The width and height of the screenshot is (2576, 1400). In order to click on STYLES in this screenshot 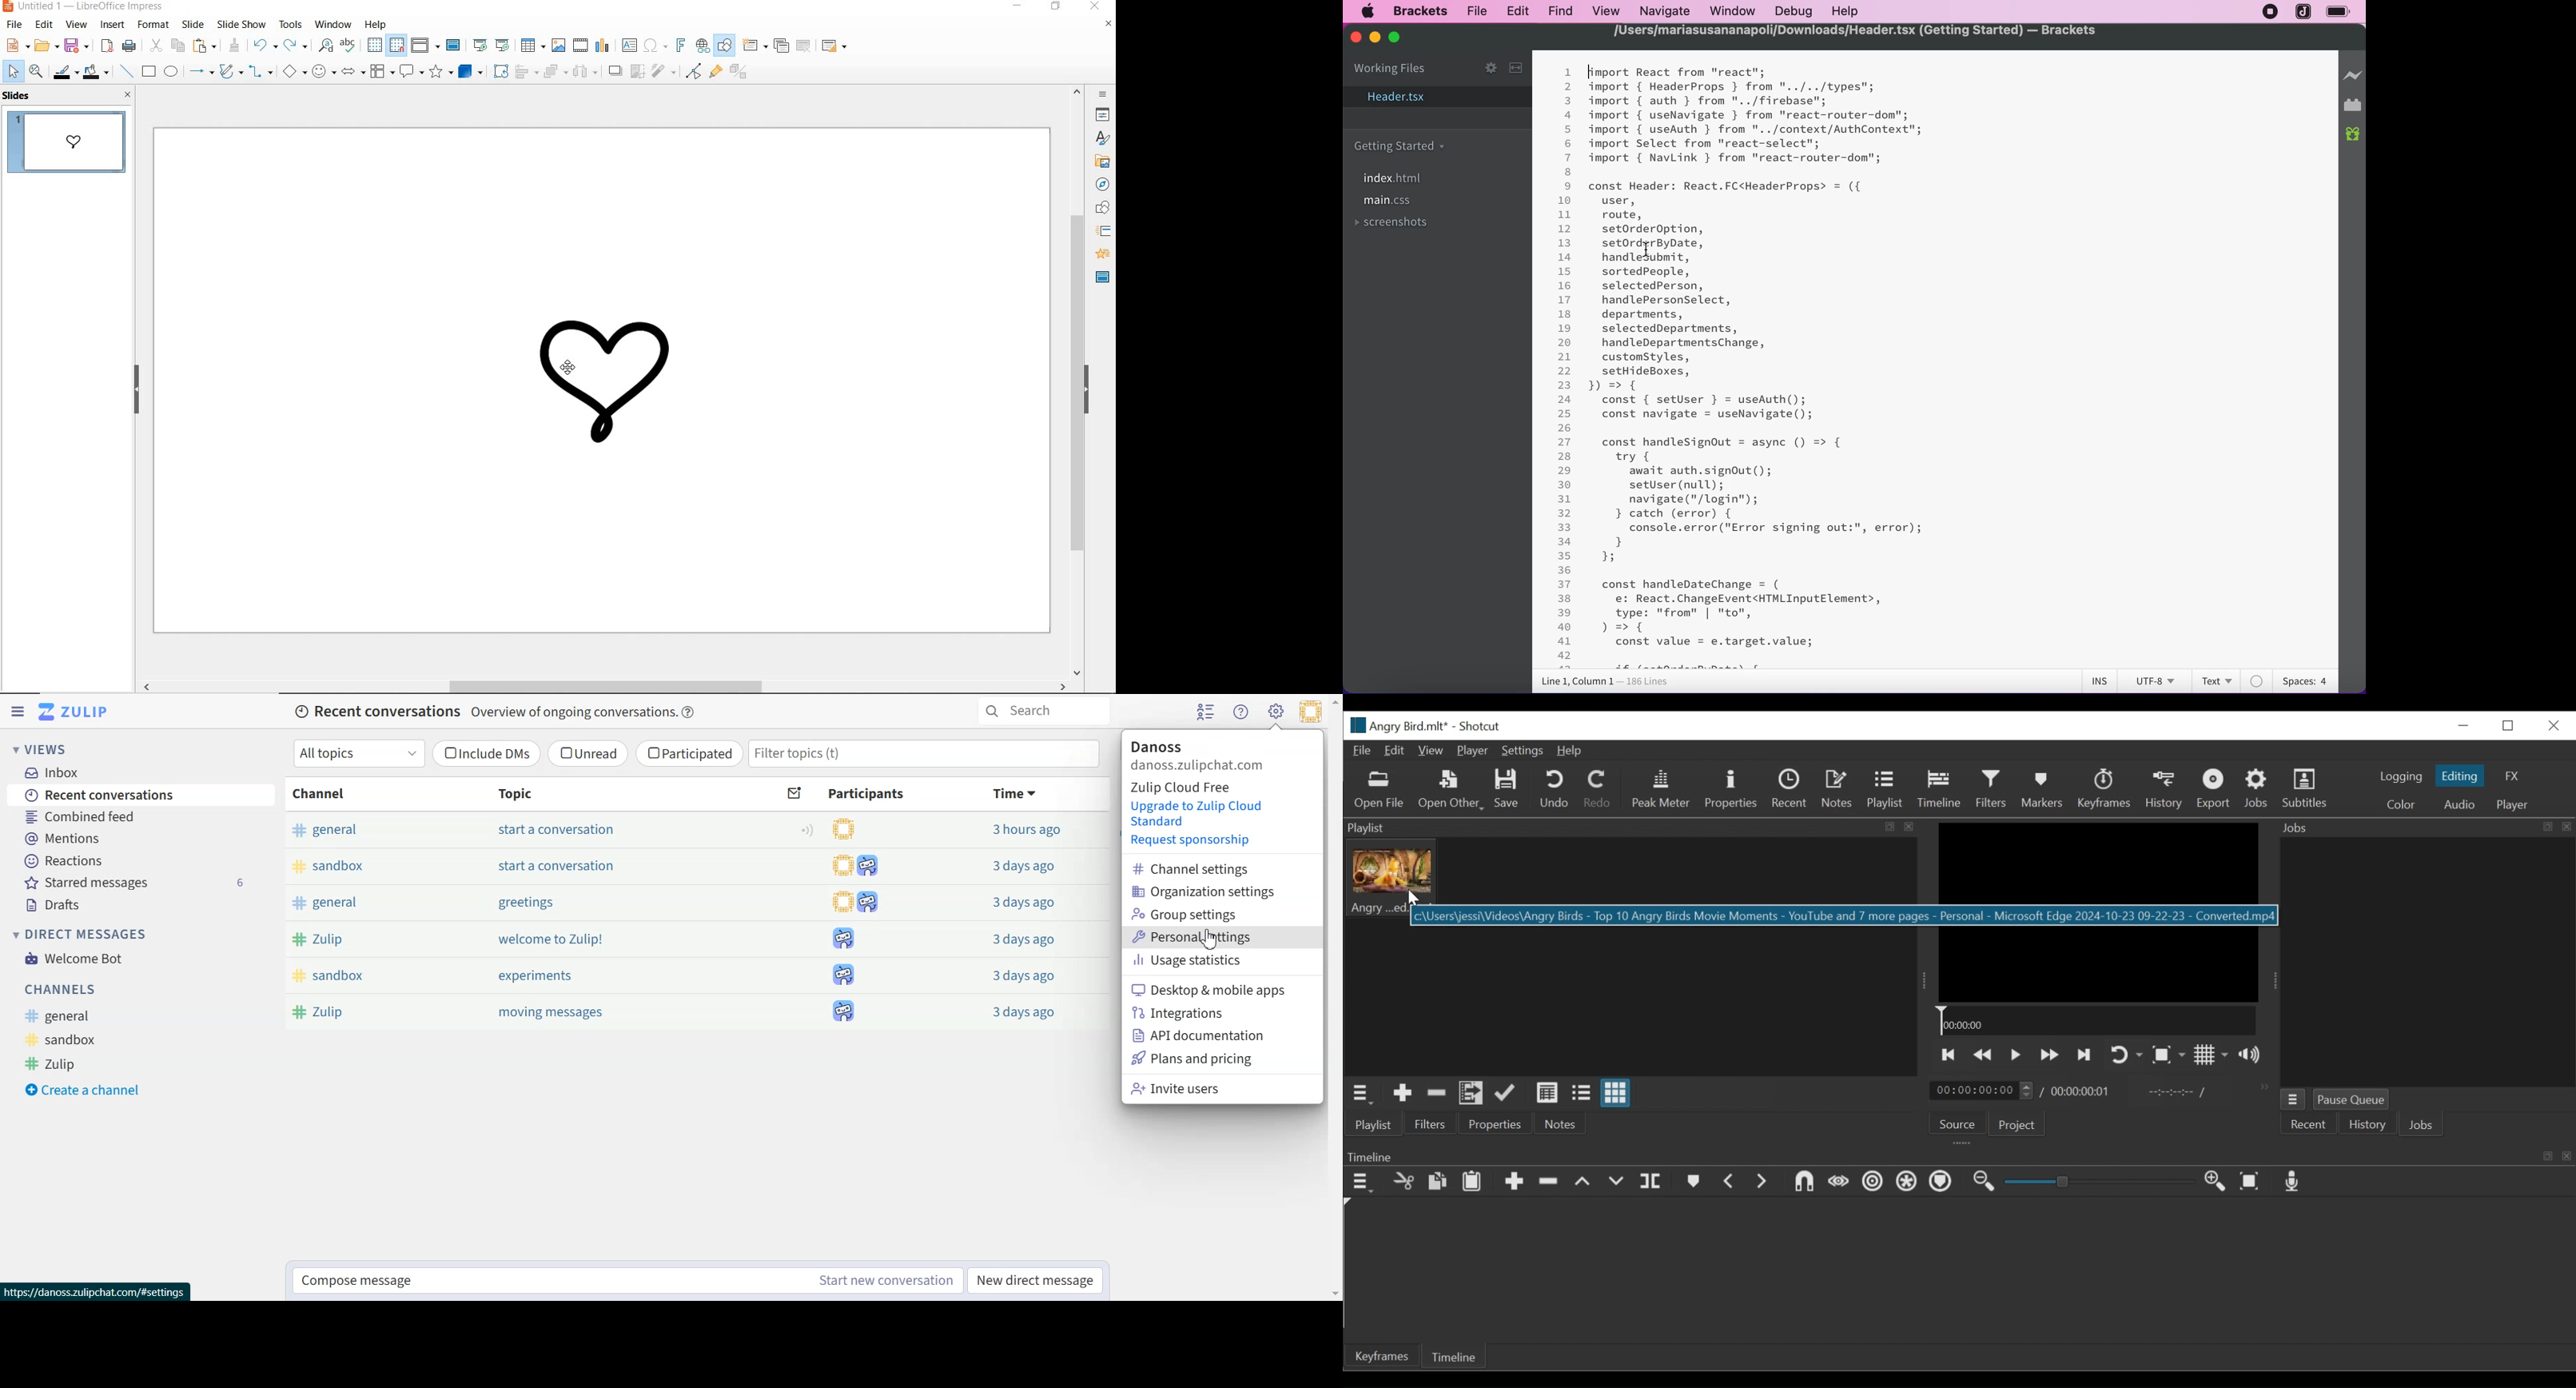, I will do `click(1103, 139)`.